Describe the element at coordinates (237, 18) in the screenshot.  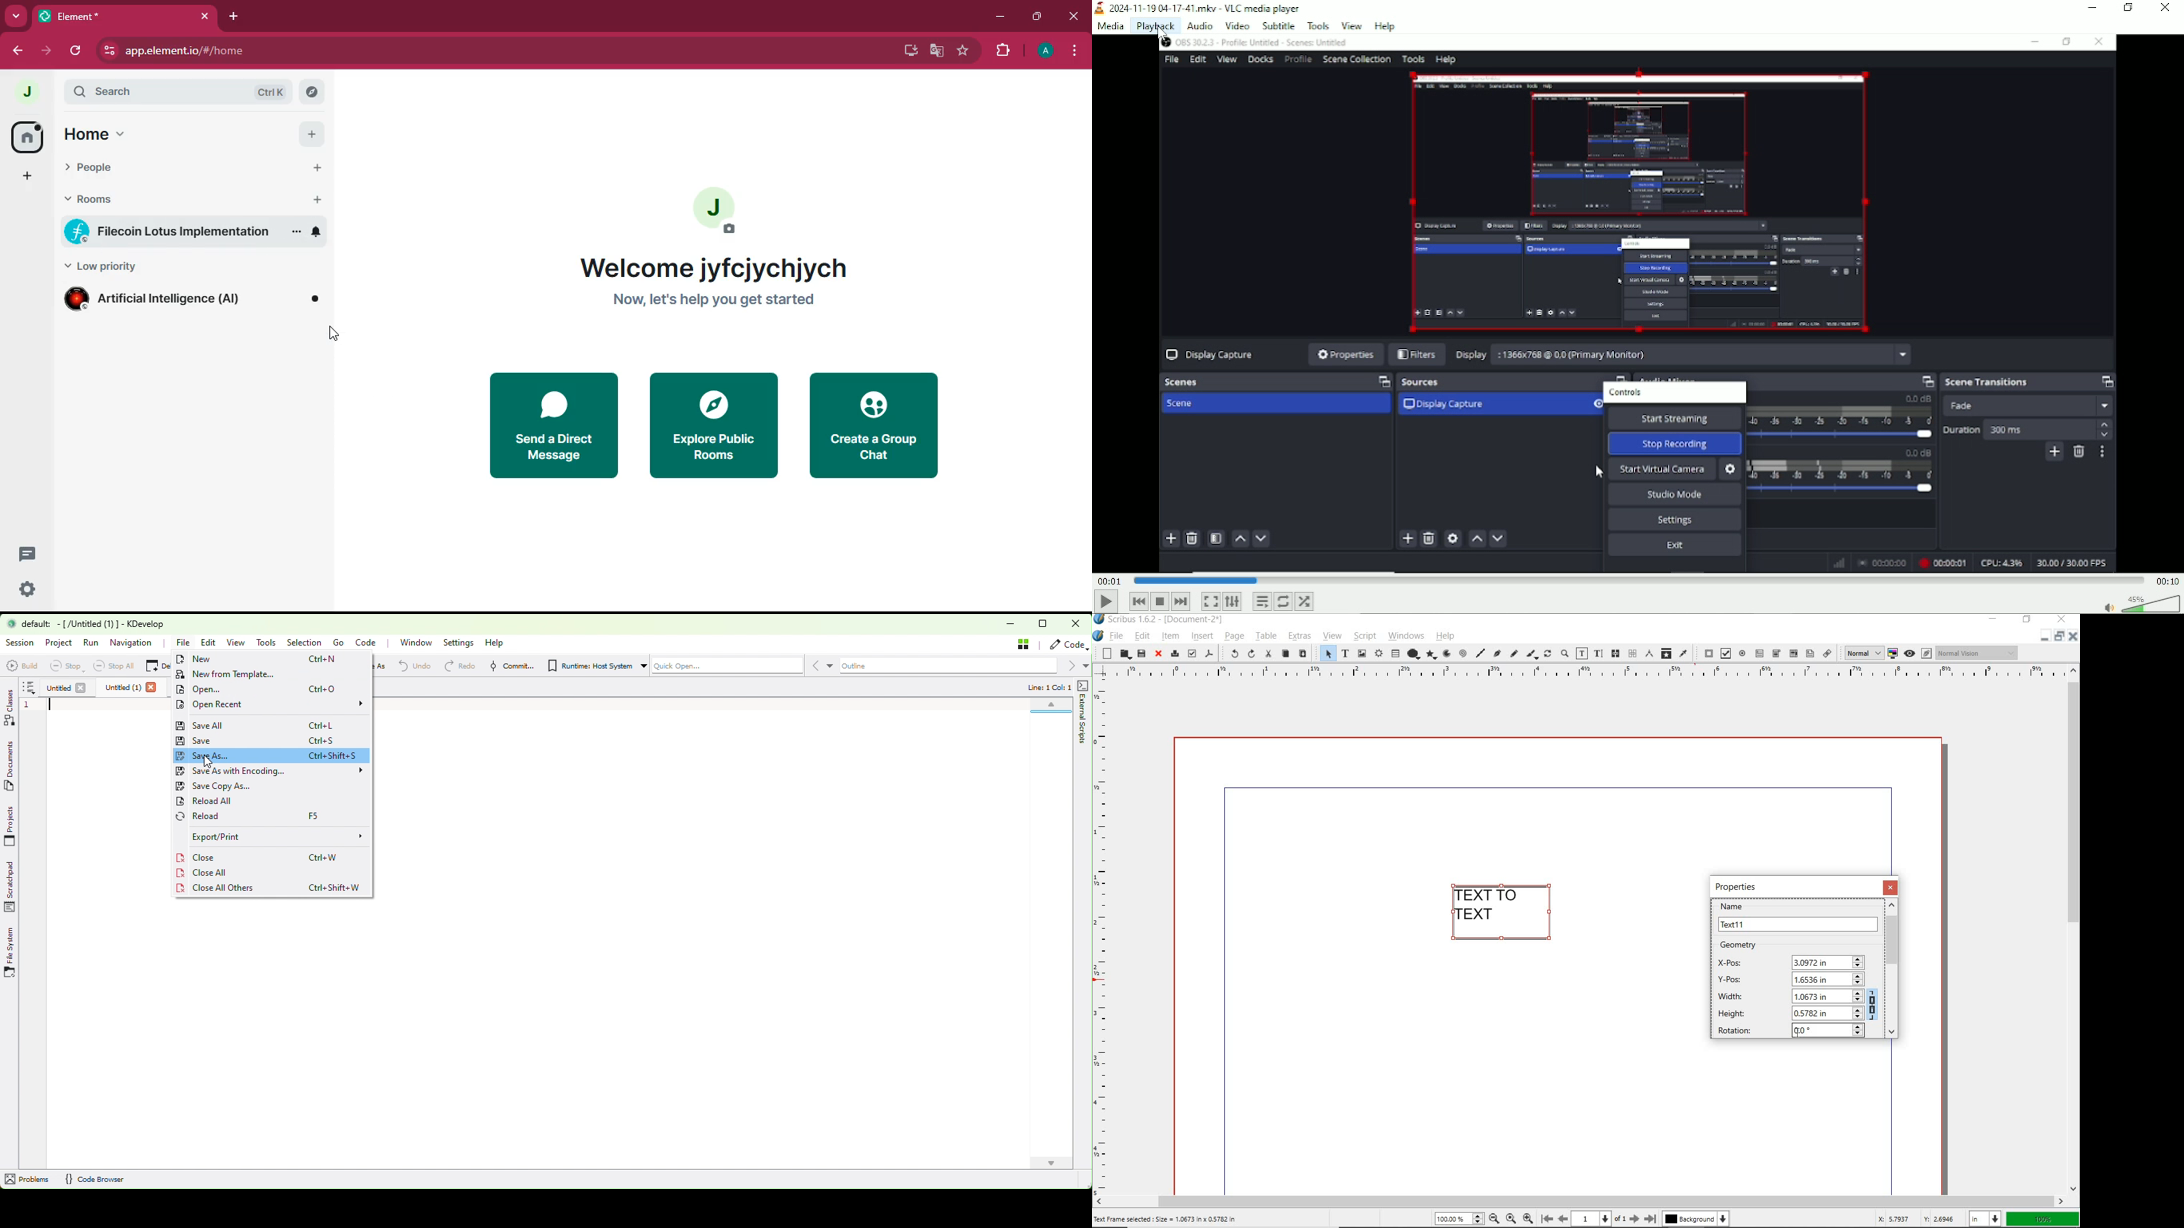
I see `add tab` at that location.